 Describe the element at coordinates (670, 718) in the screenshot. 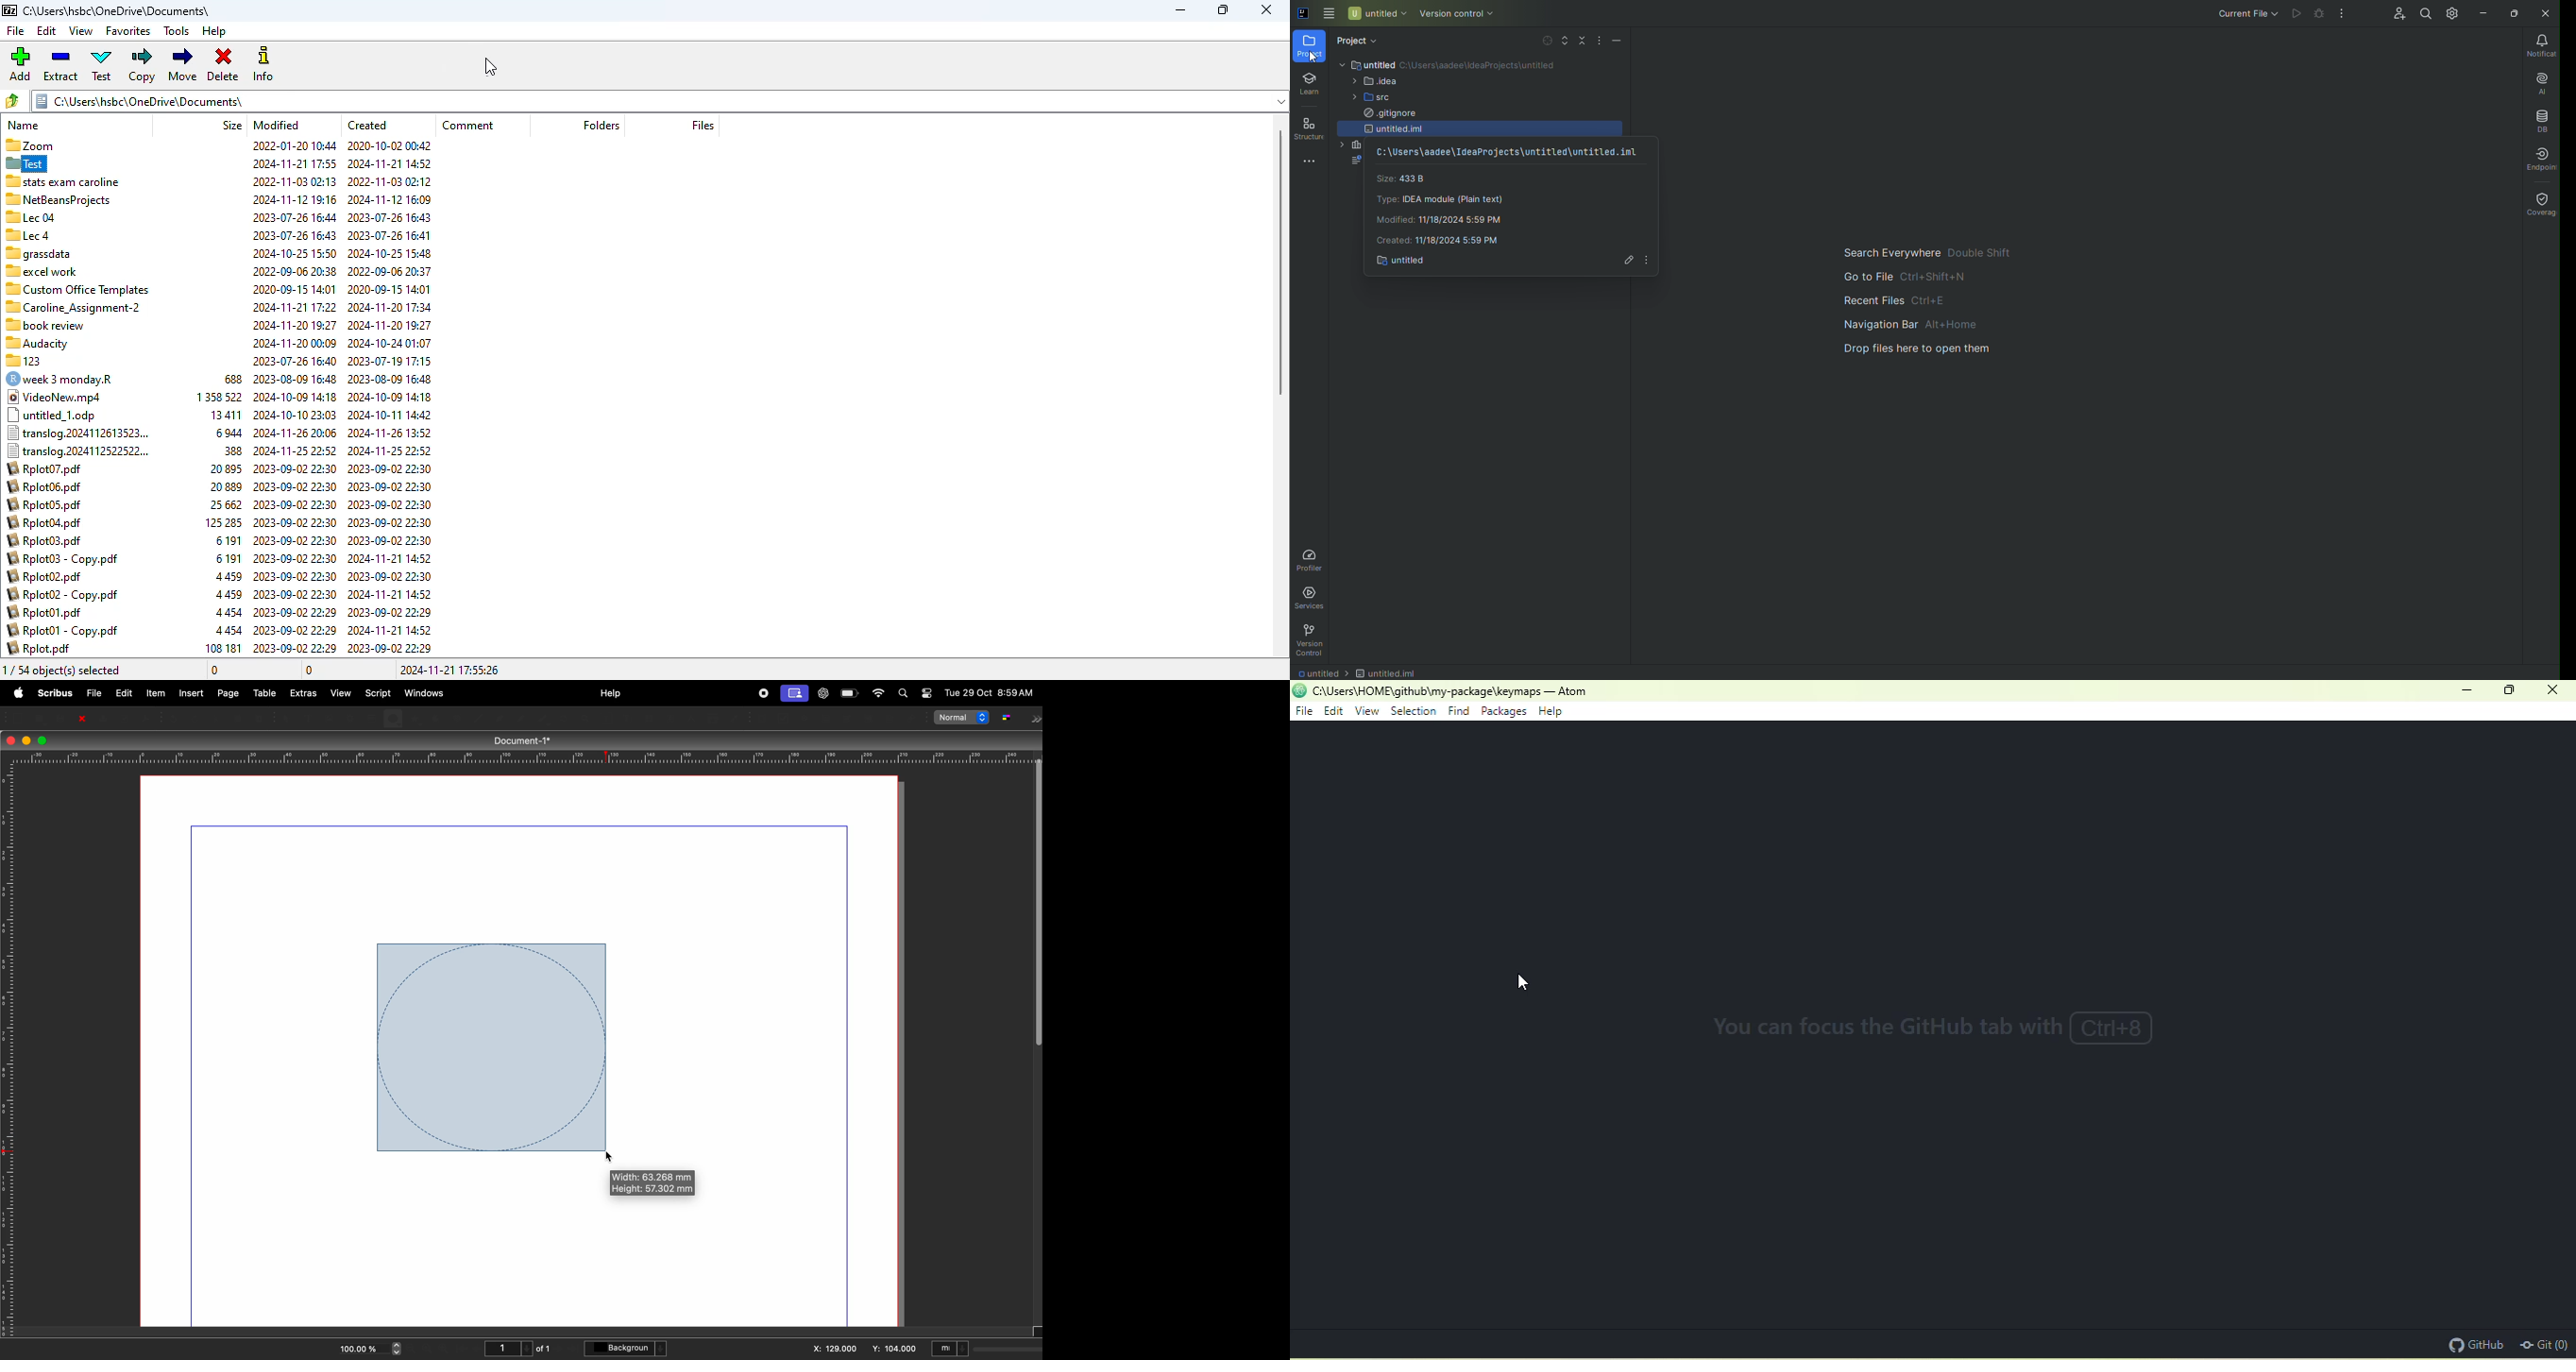

I see `Unlink text frames` at that location.